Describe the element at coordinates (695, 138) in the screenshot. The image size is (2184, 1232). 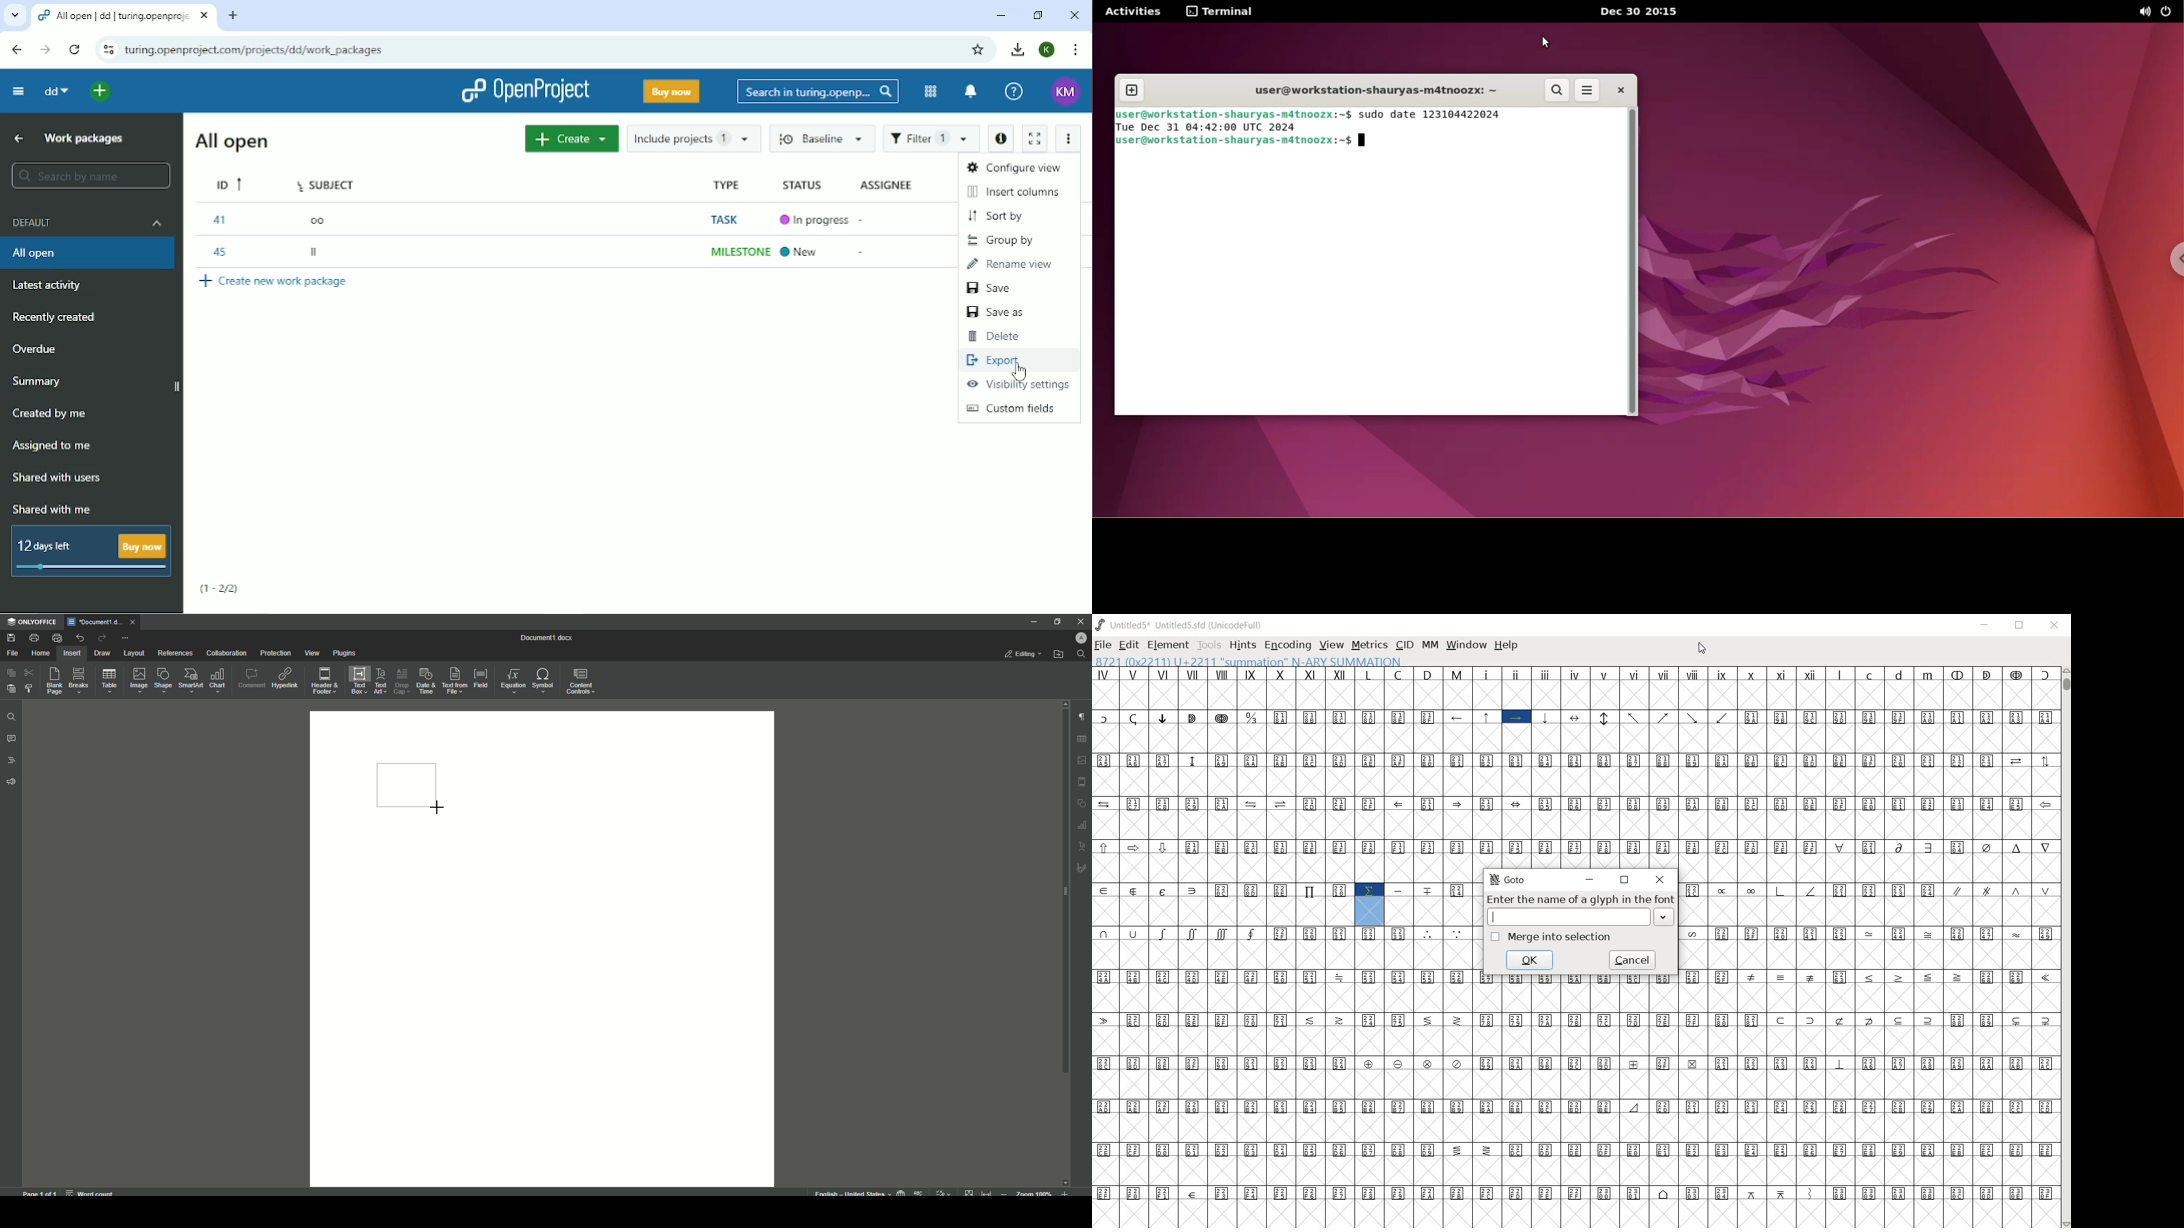
I see `Include projects 1` at that location.